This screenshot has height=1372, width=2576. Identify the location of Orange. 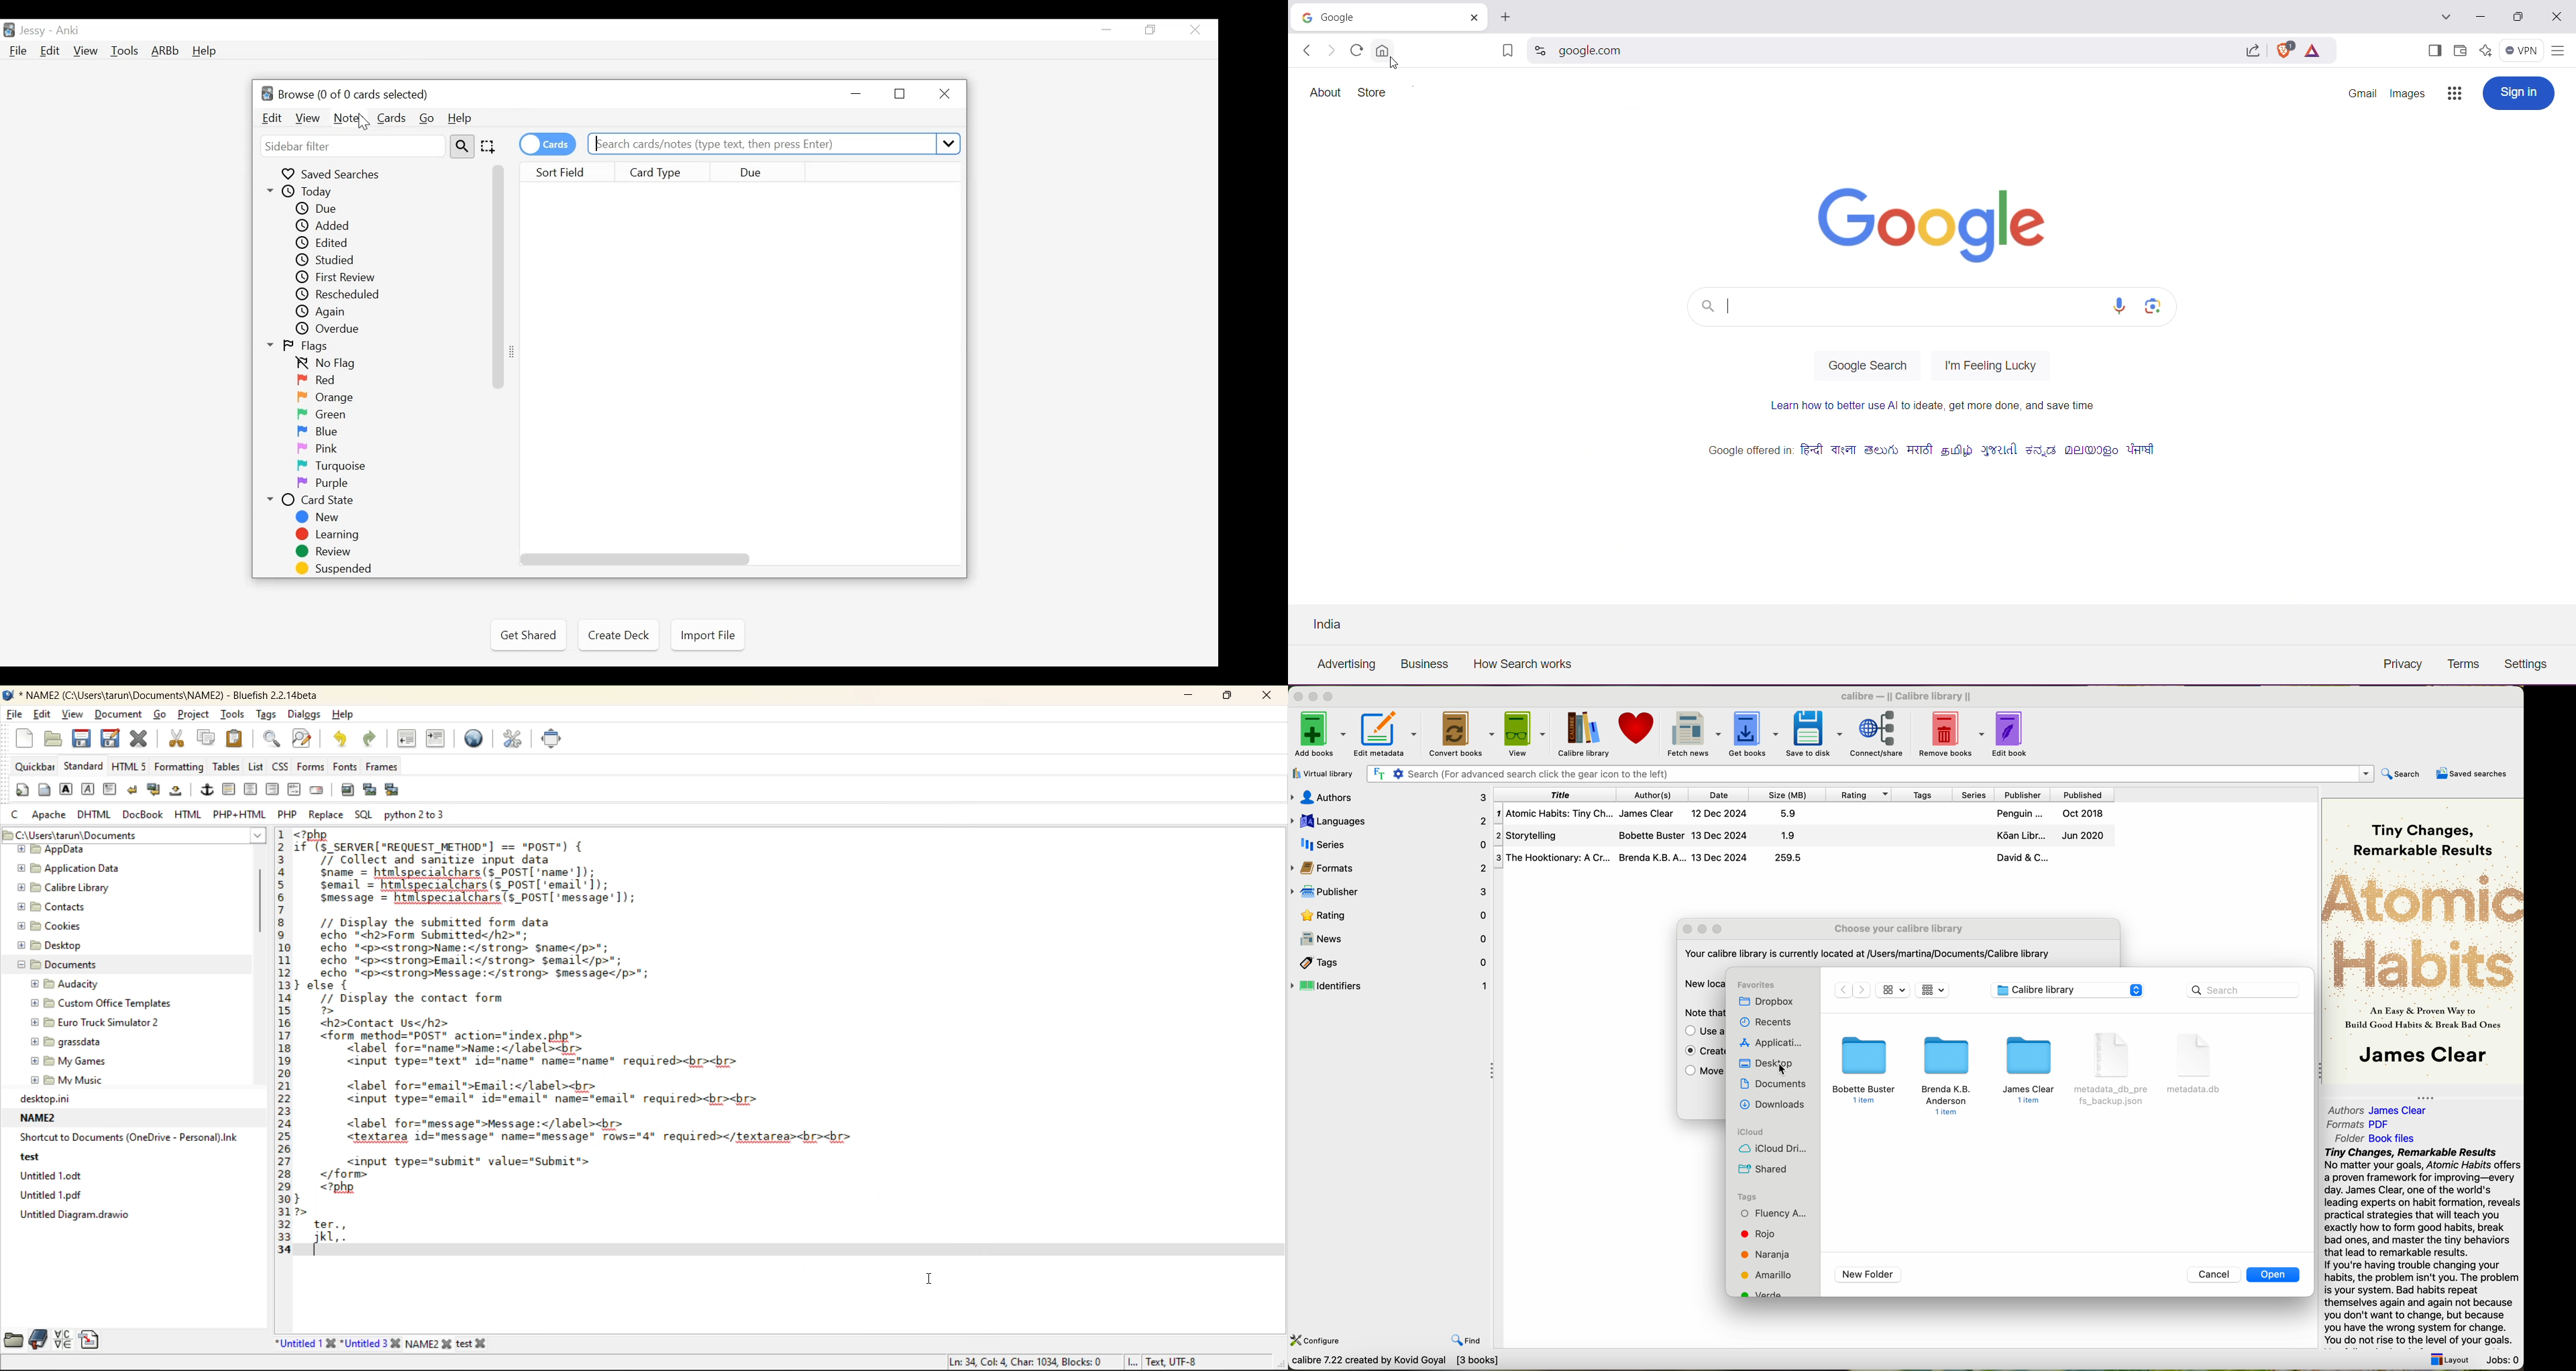
(327, 397).